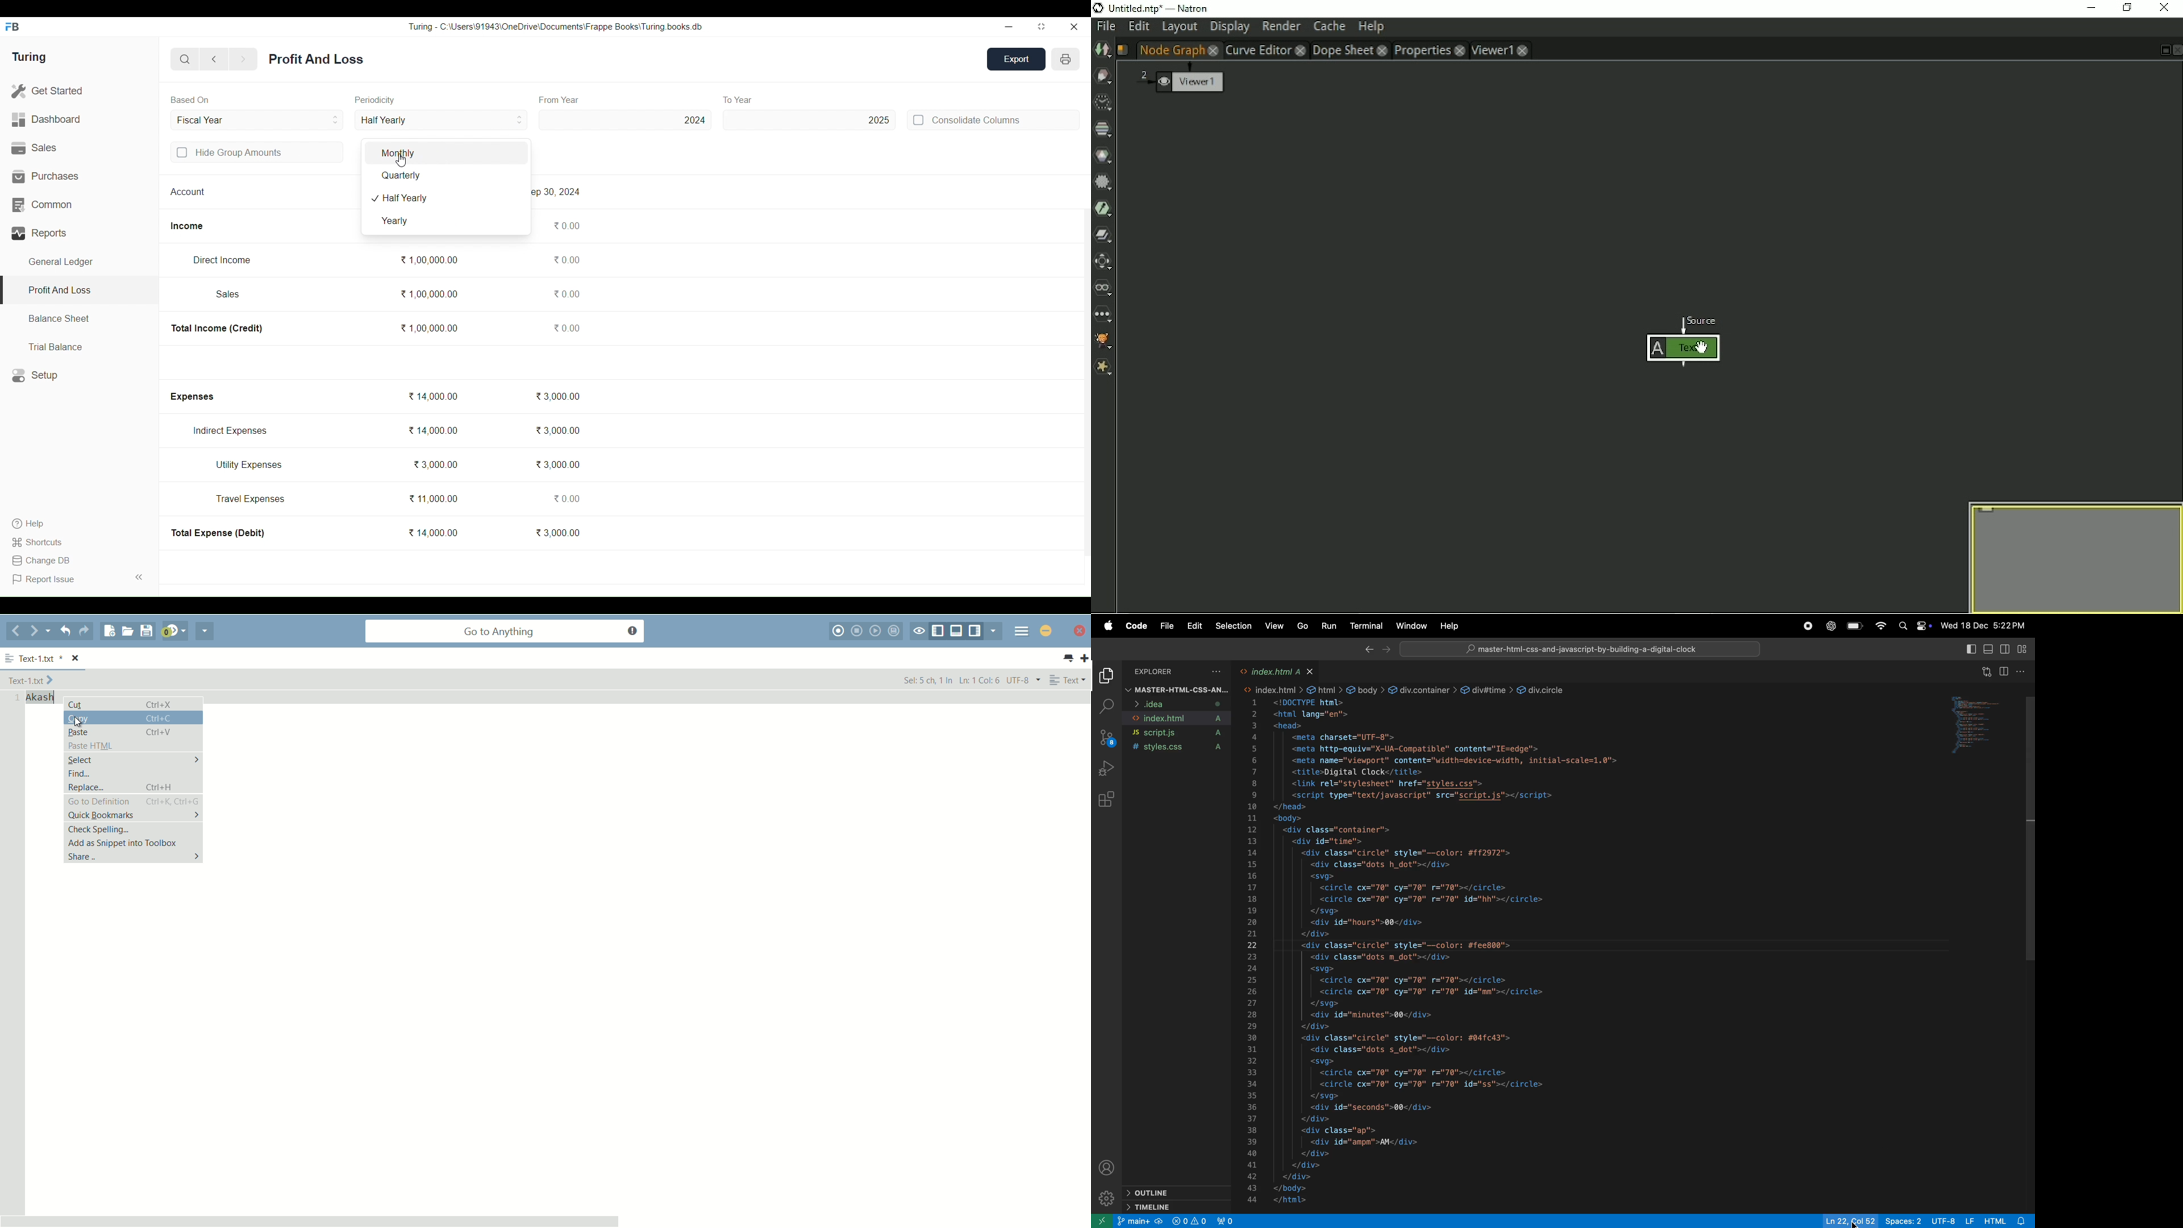  Describe the element at coordinates (429, 294) in the screenshot. I see `1,00,000.00` at that location.